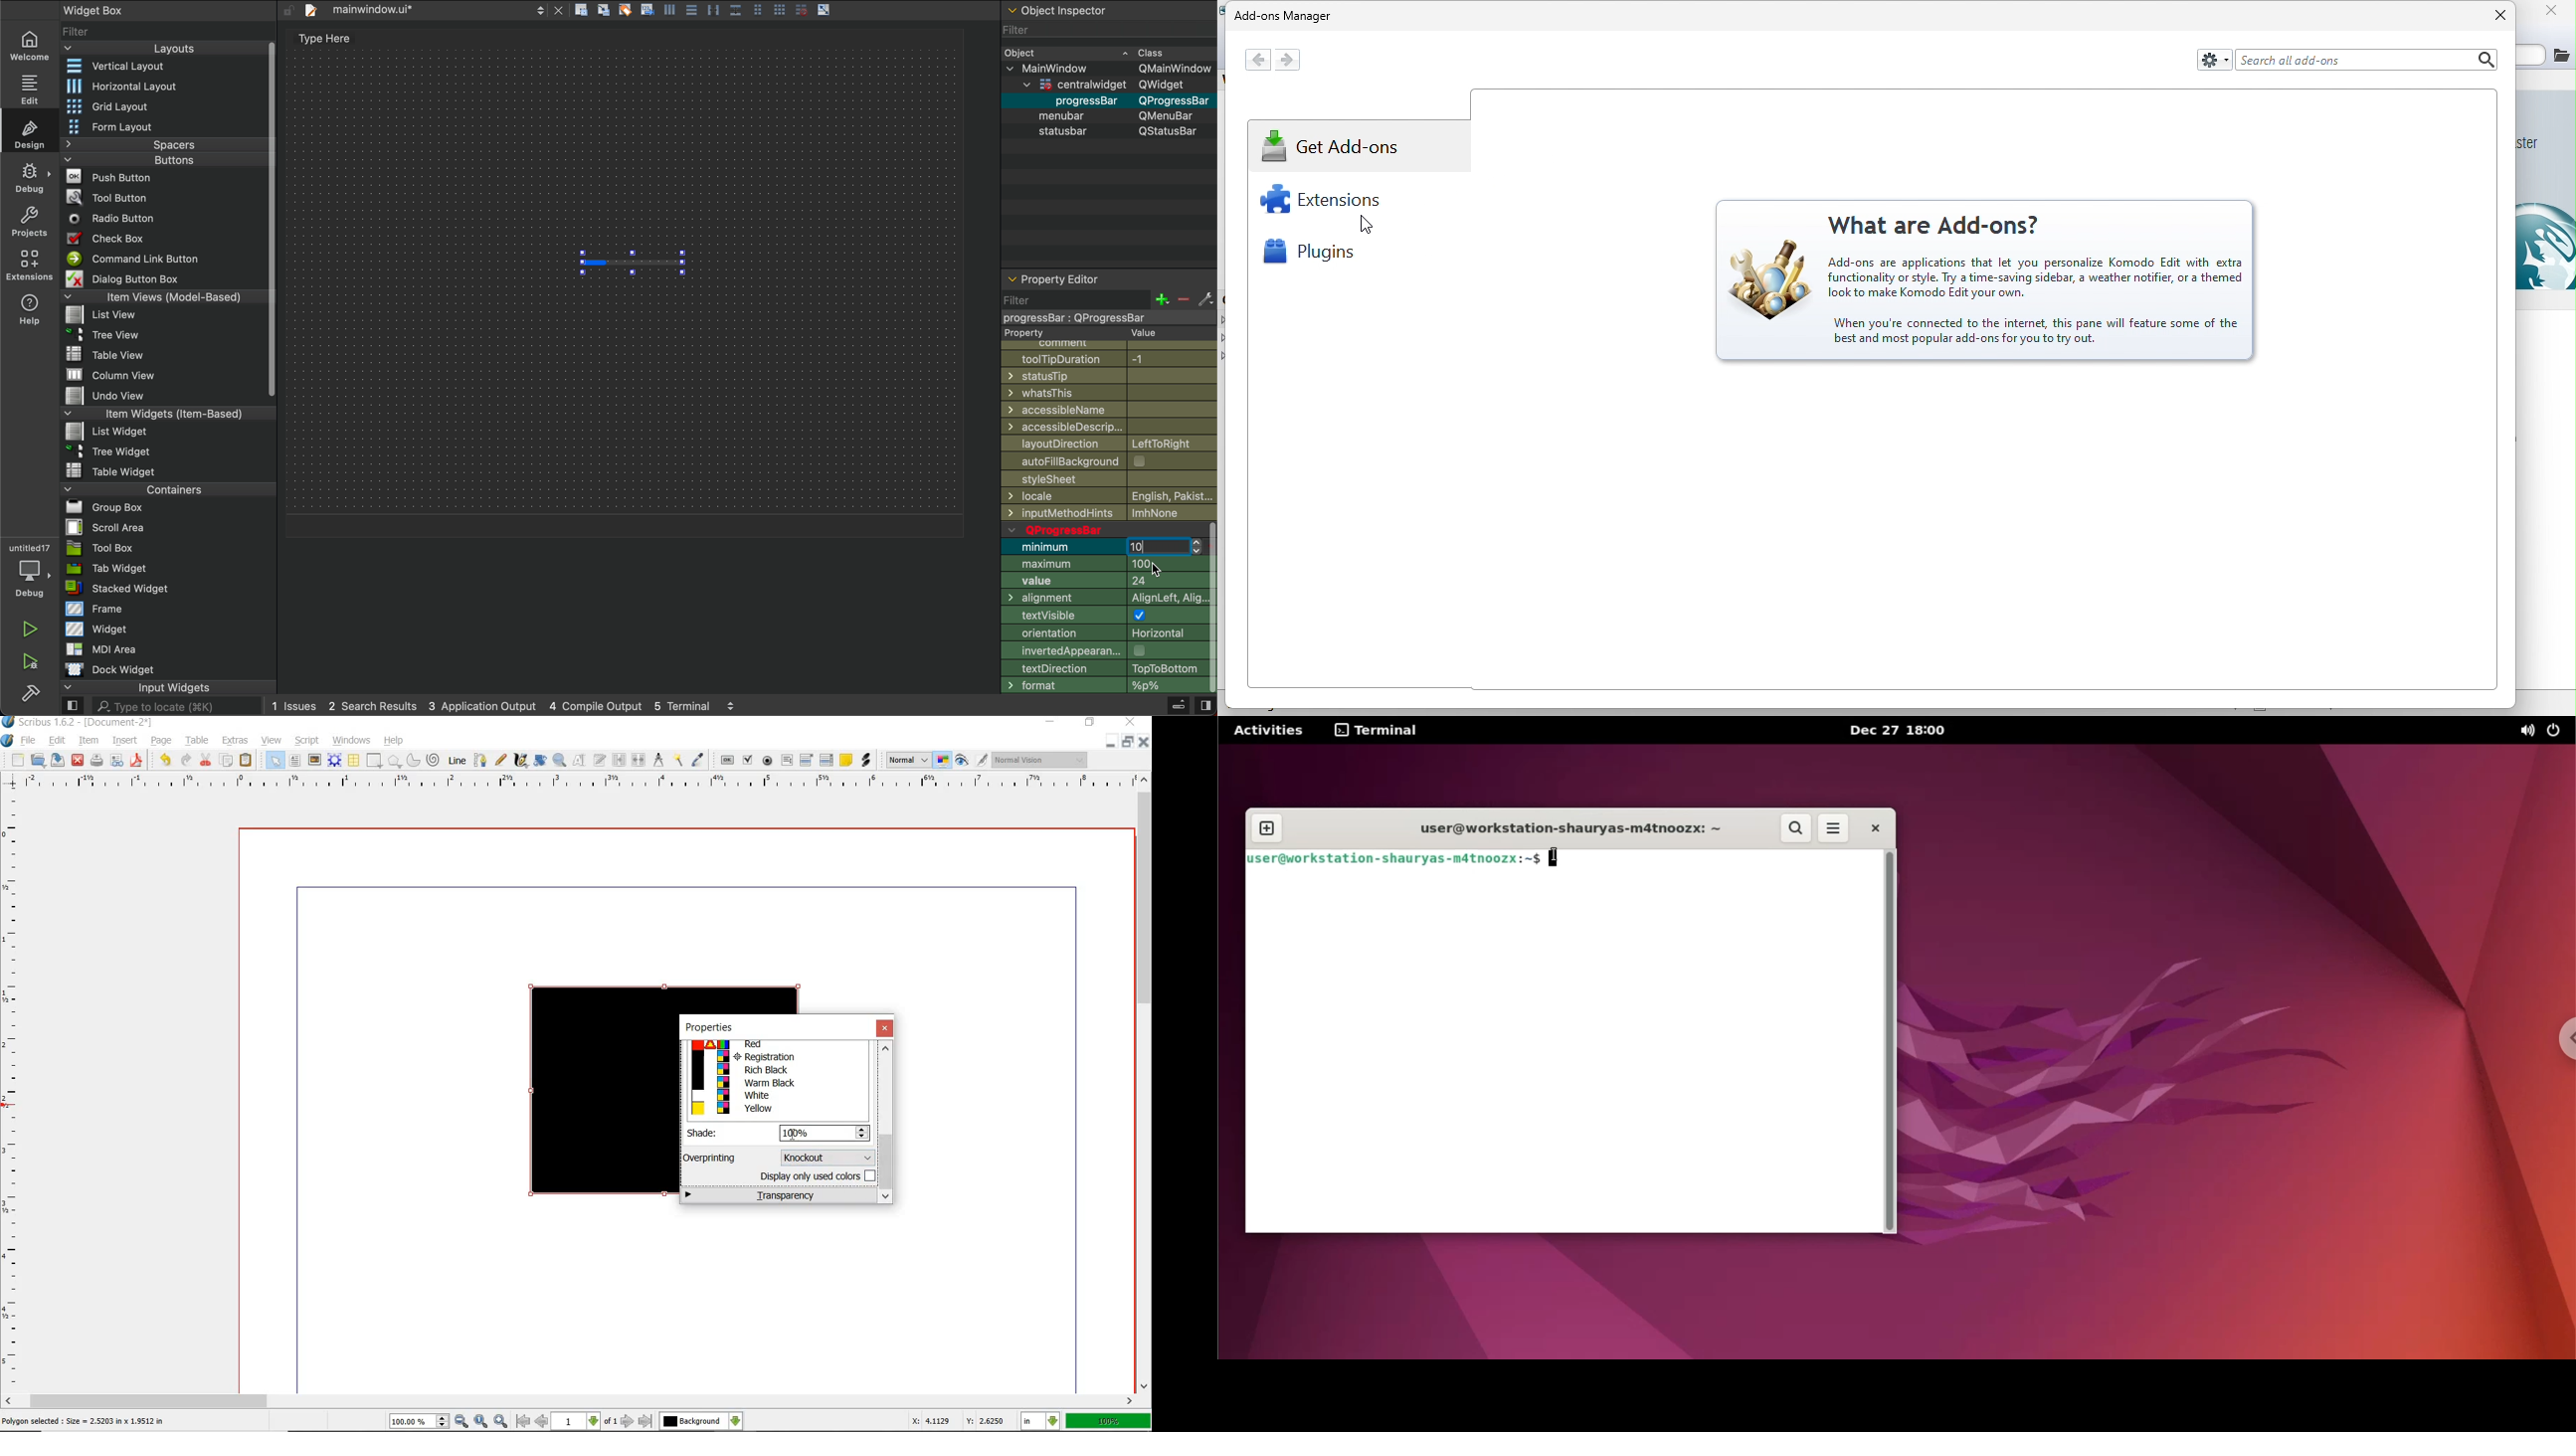 This screenshot has height=1456, width=2576. Describe the element at coordinates (1101, 529) in the screenshot. I see `qprogress bar` at that location.